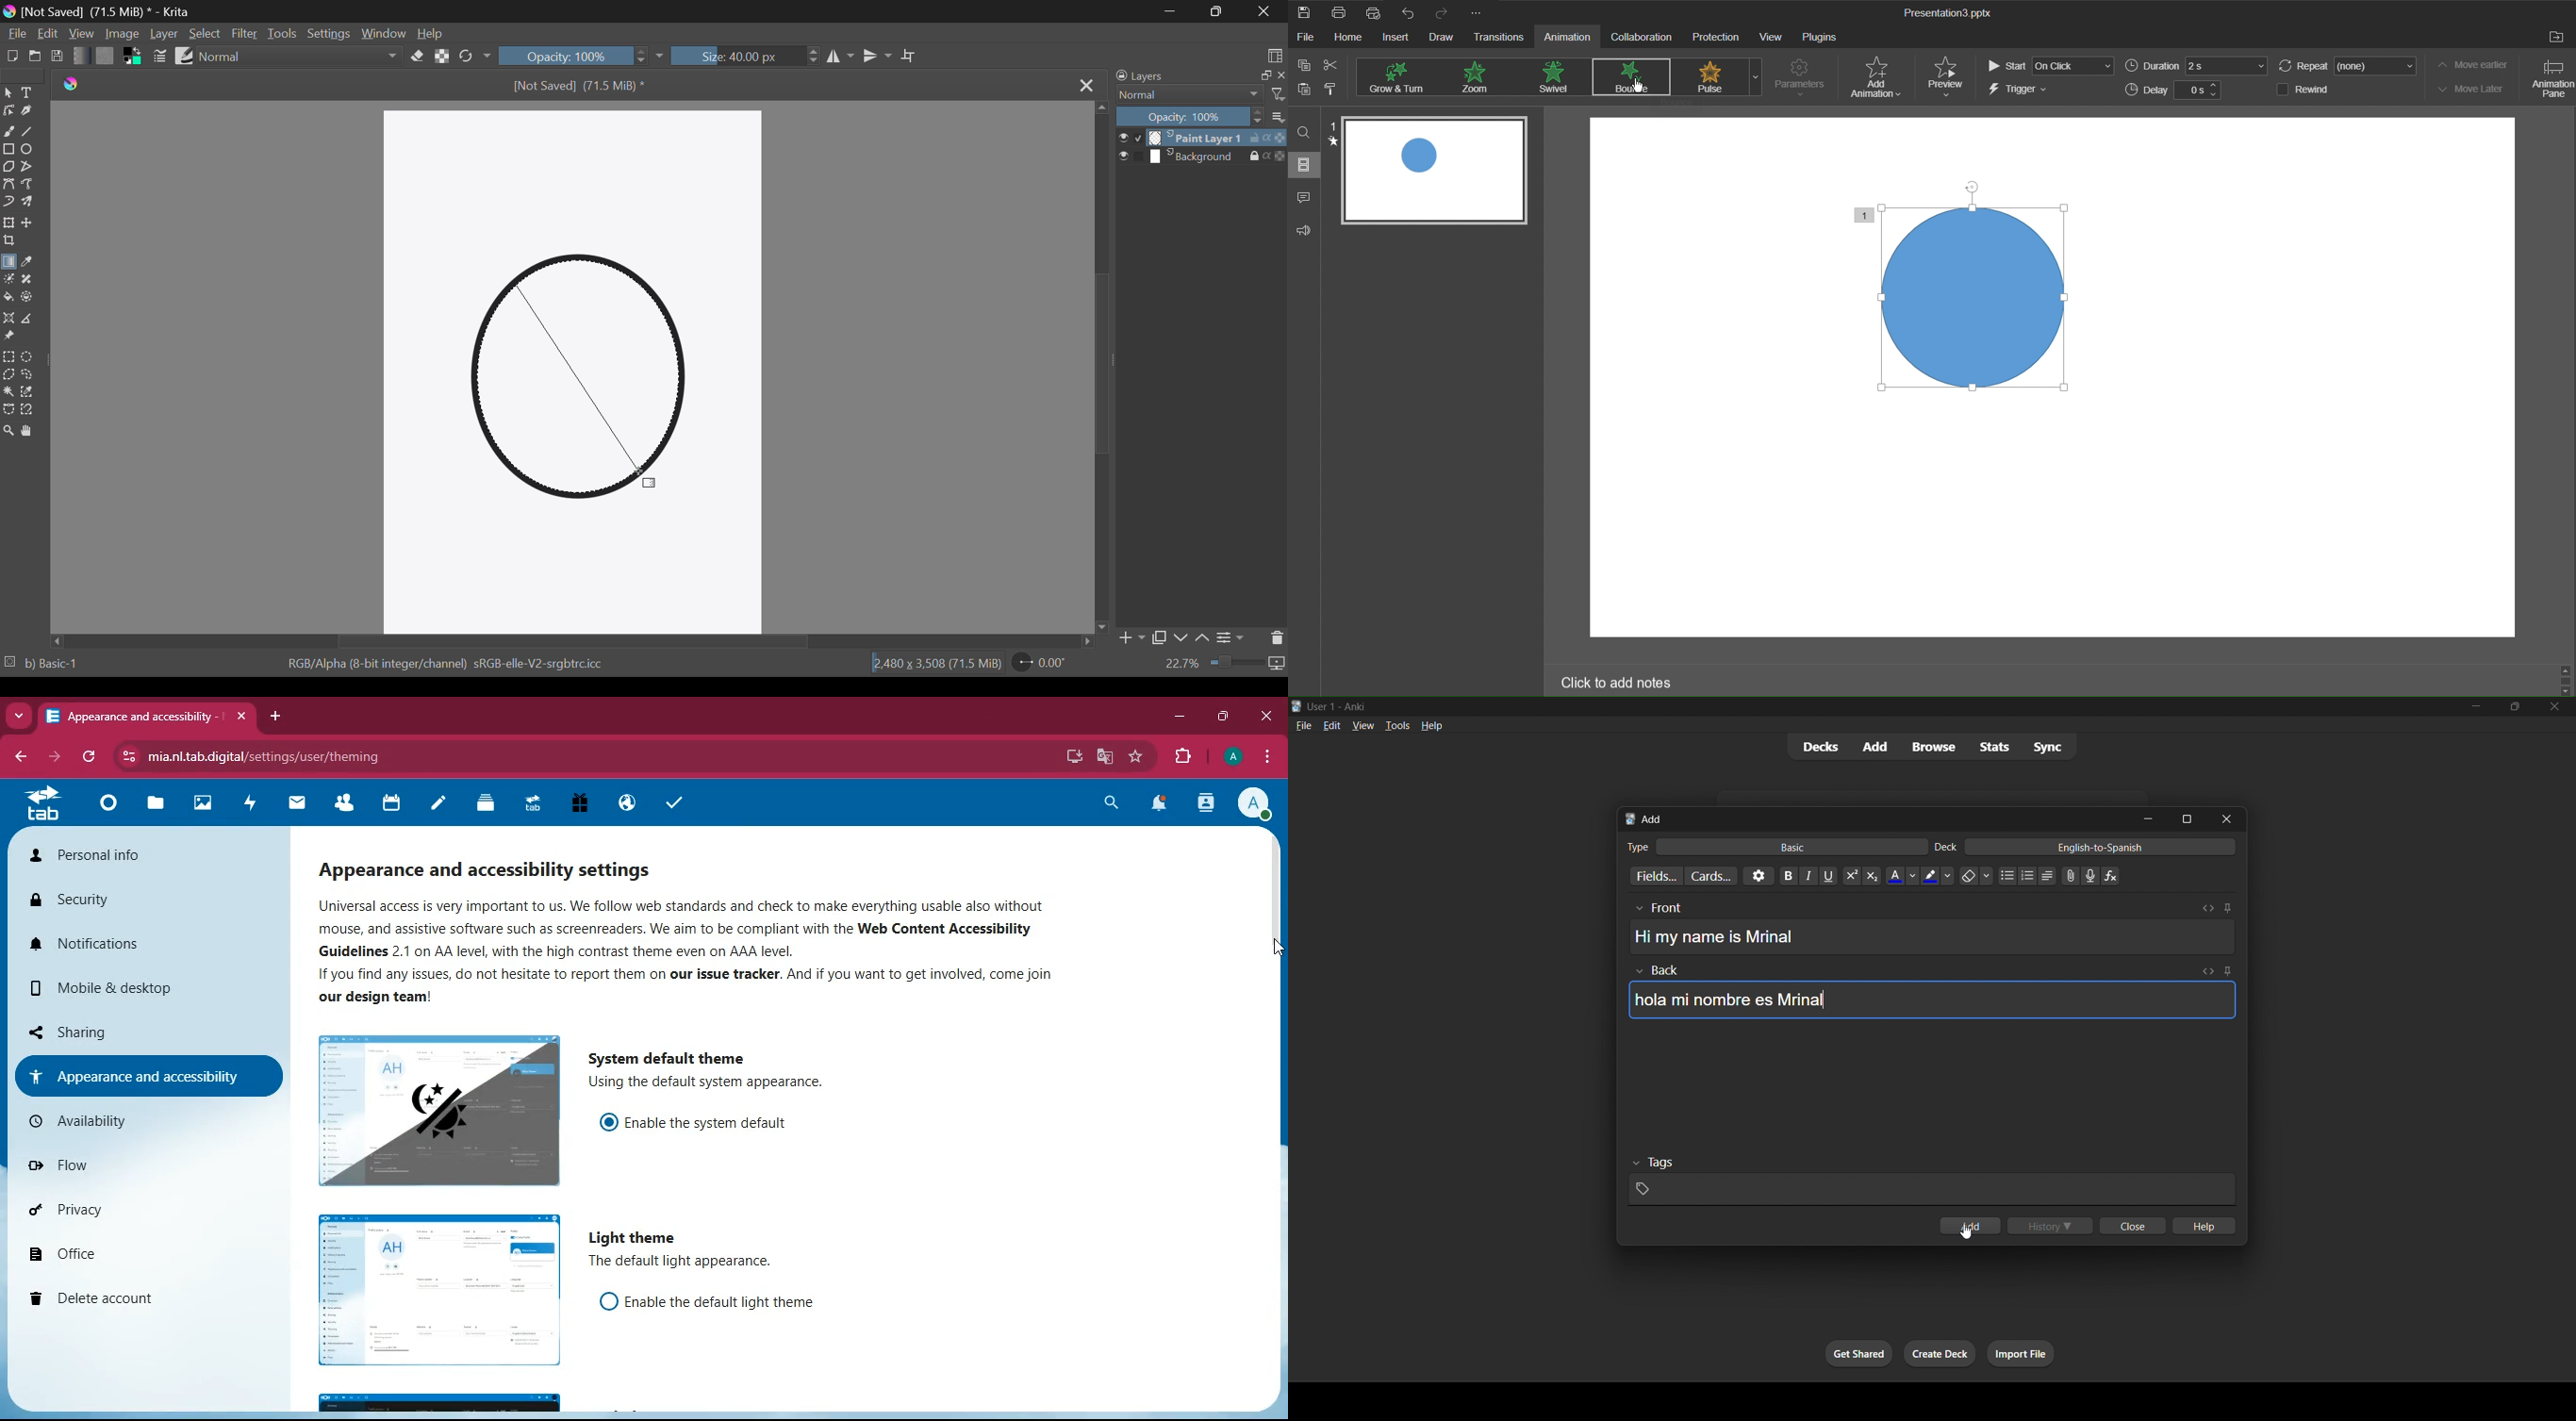 Image resolution: width=2576 pixels, height=1428 pixels. Describe the element at coordinates (610, 1302) in the screenshot. I see `off` at that location.